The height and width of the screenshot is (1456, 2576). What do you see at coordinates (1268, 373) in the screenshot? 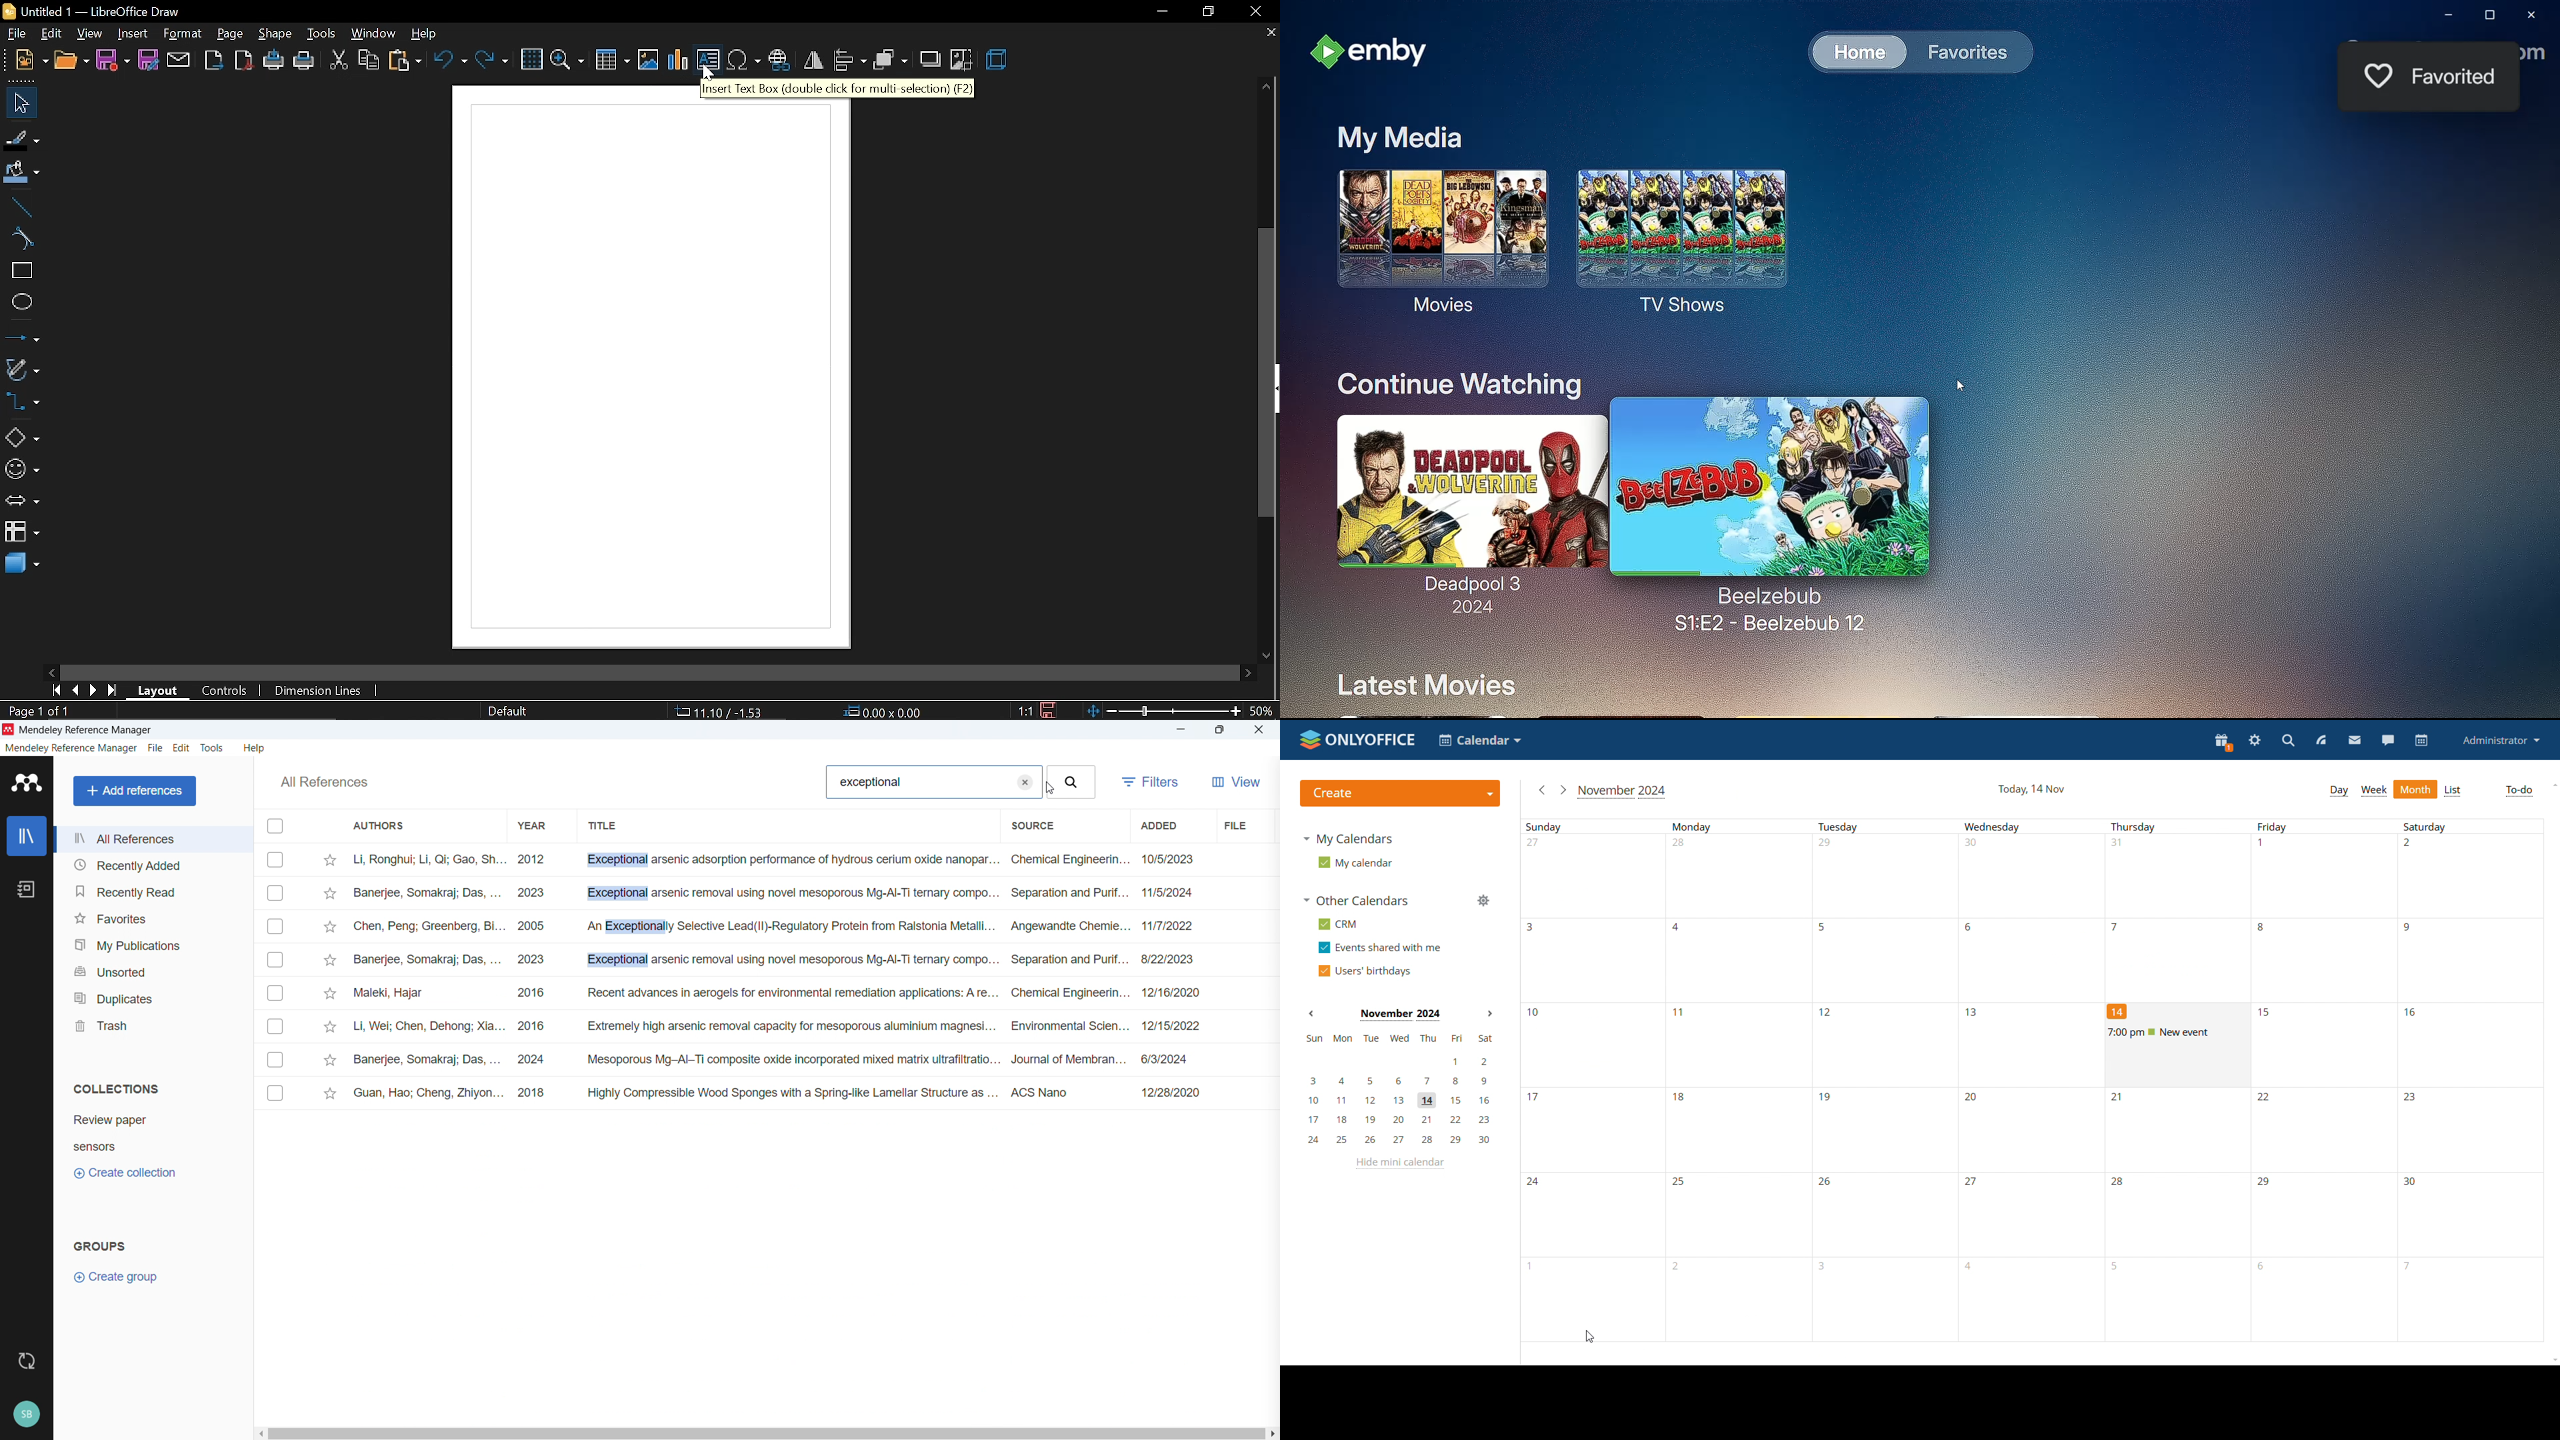
I see `vertical scrollbar` at bounding box center [1268, 373].